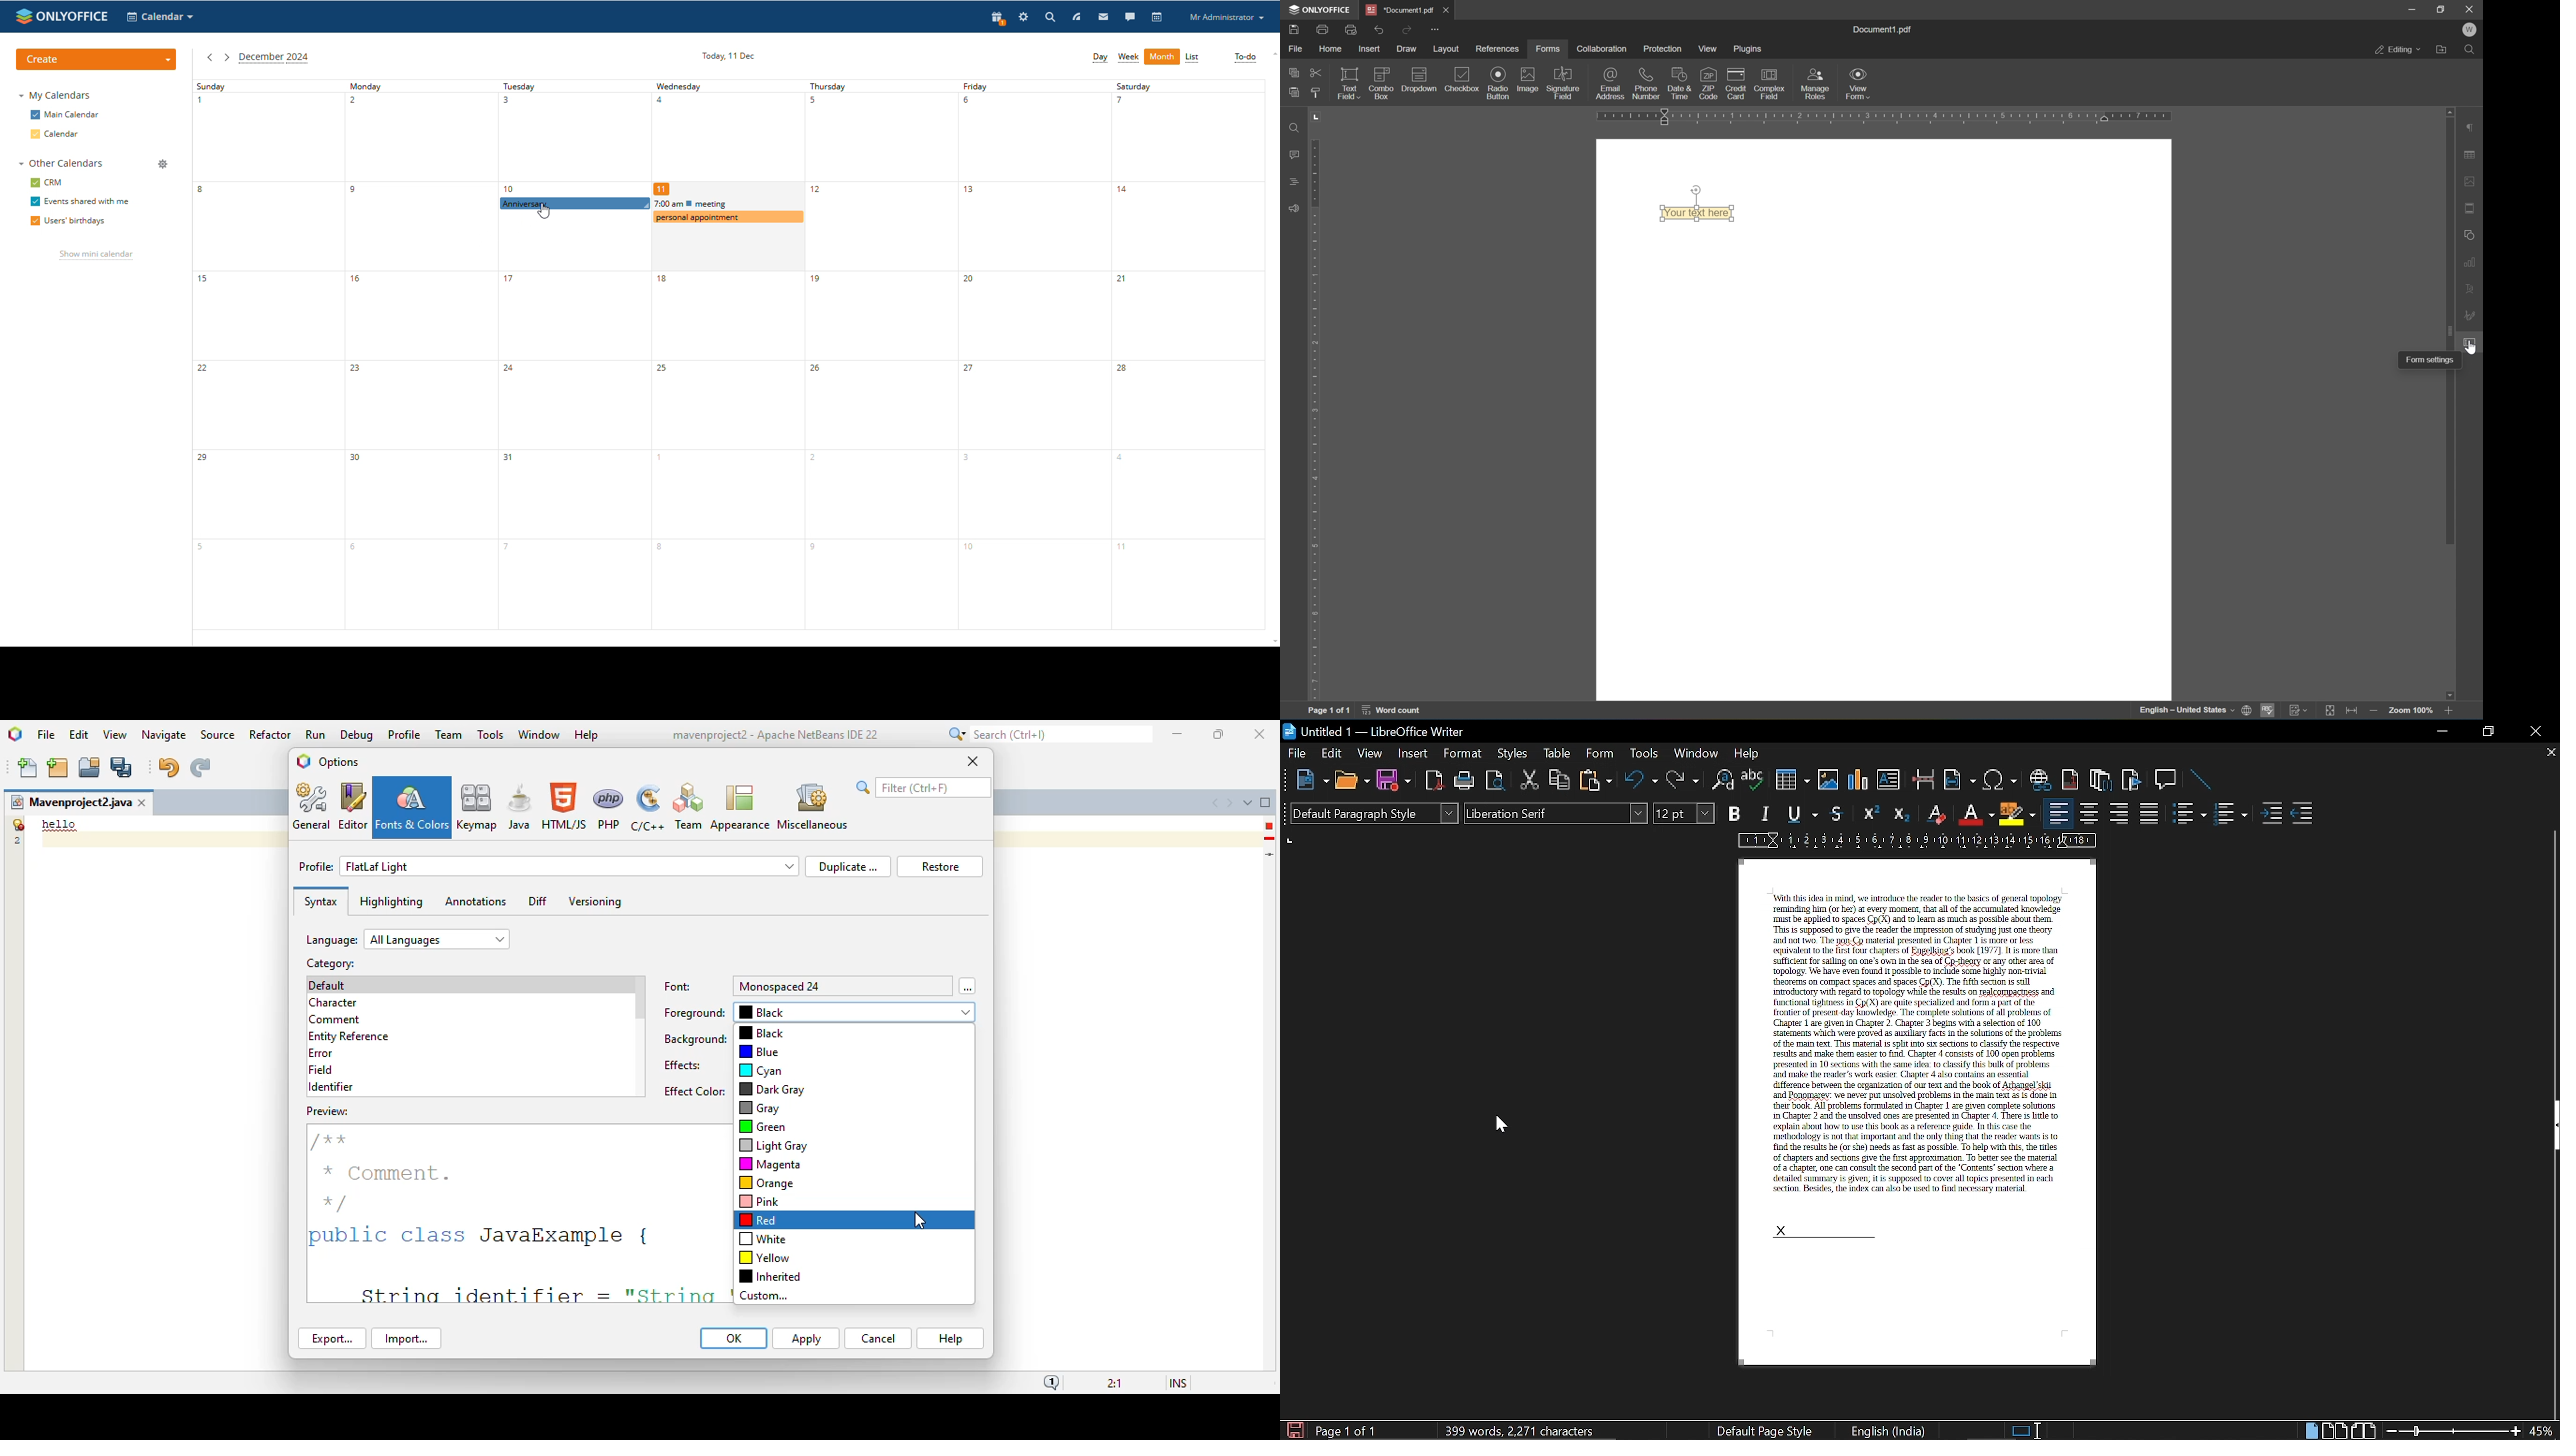  What do you see at coordinates (1768, 1432) in the screenshot?
I see `page style: default` at bounding box center [1768, 1432].